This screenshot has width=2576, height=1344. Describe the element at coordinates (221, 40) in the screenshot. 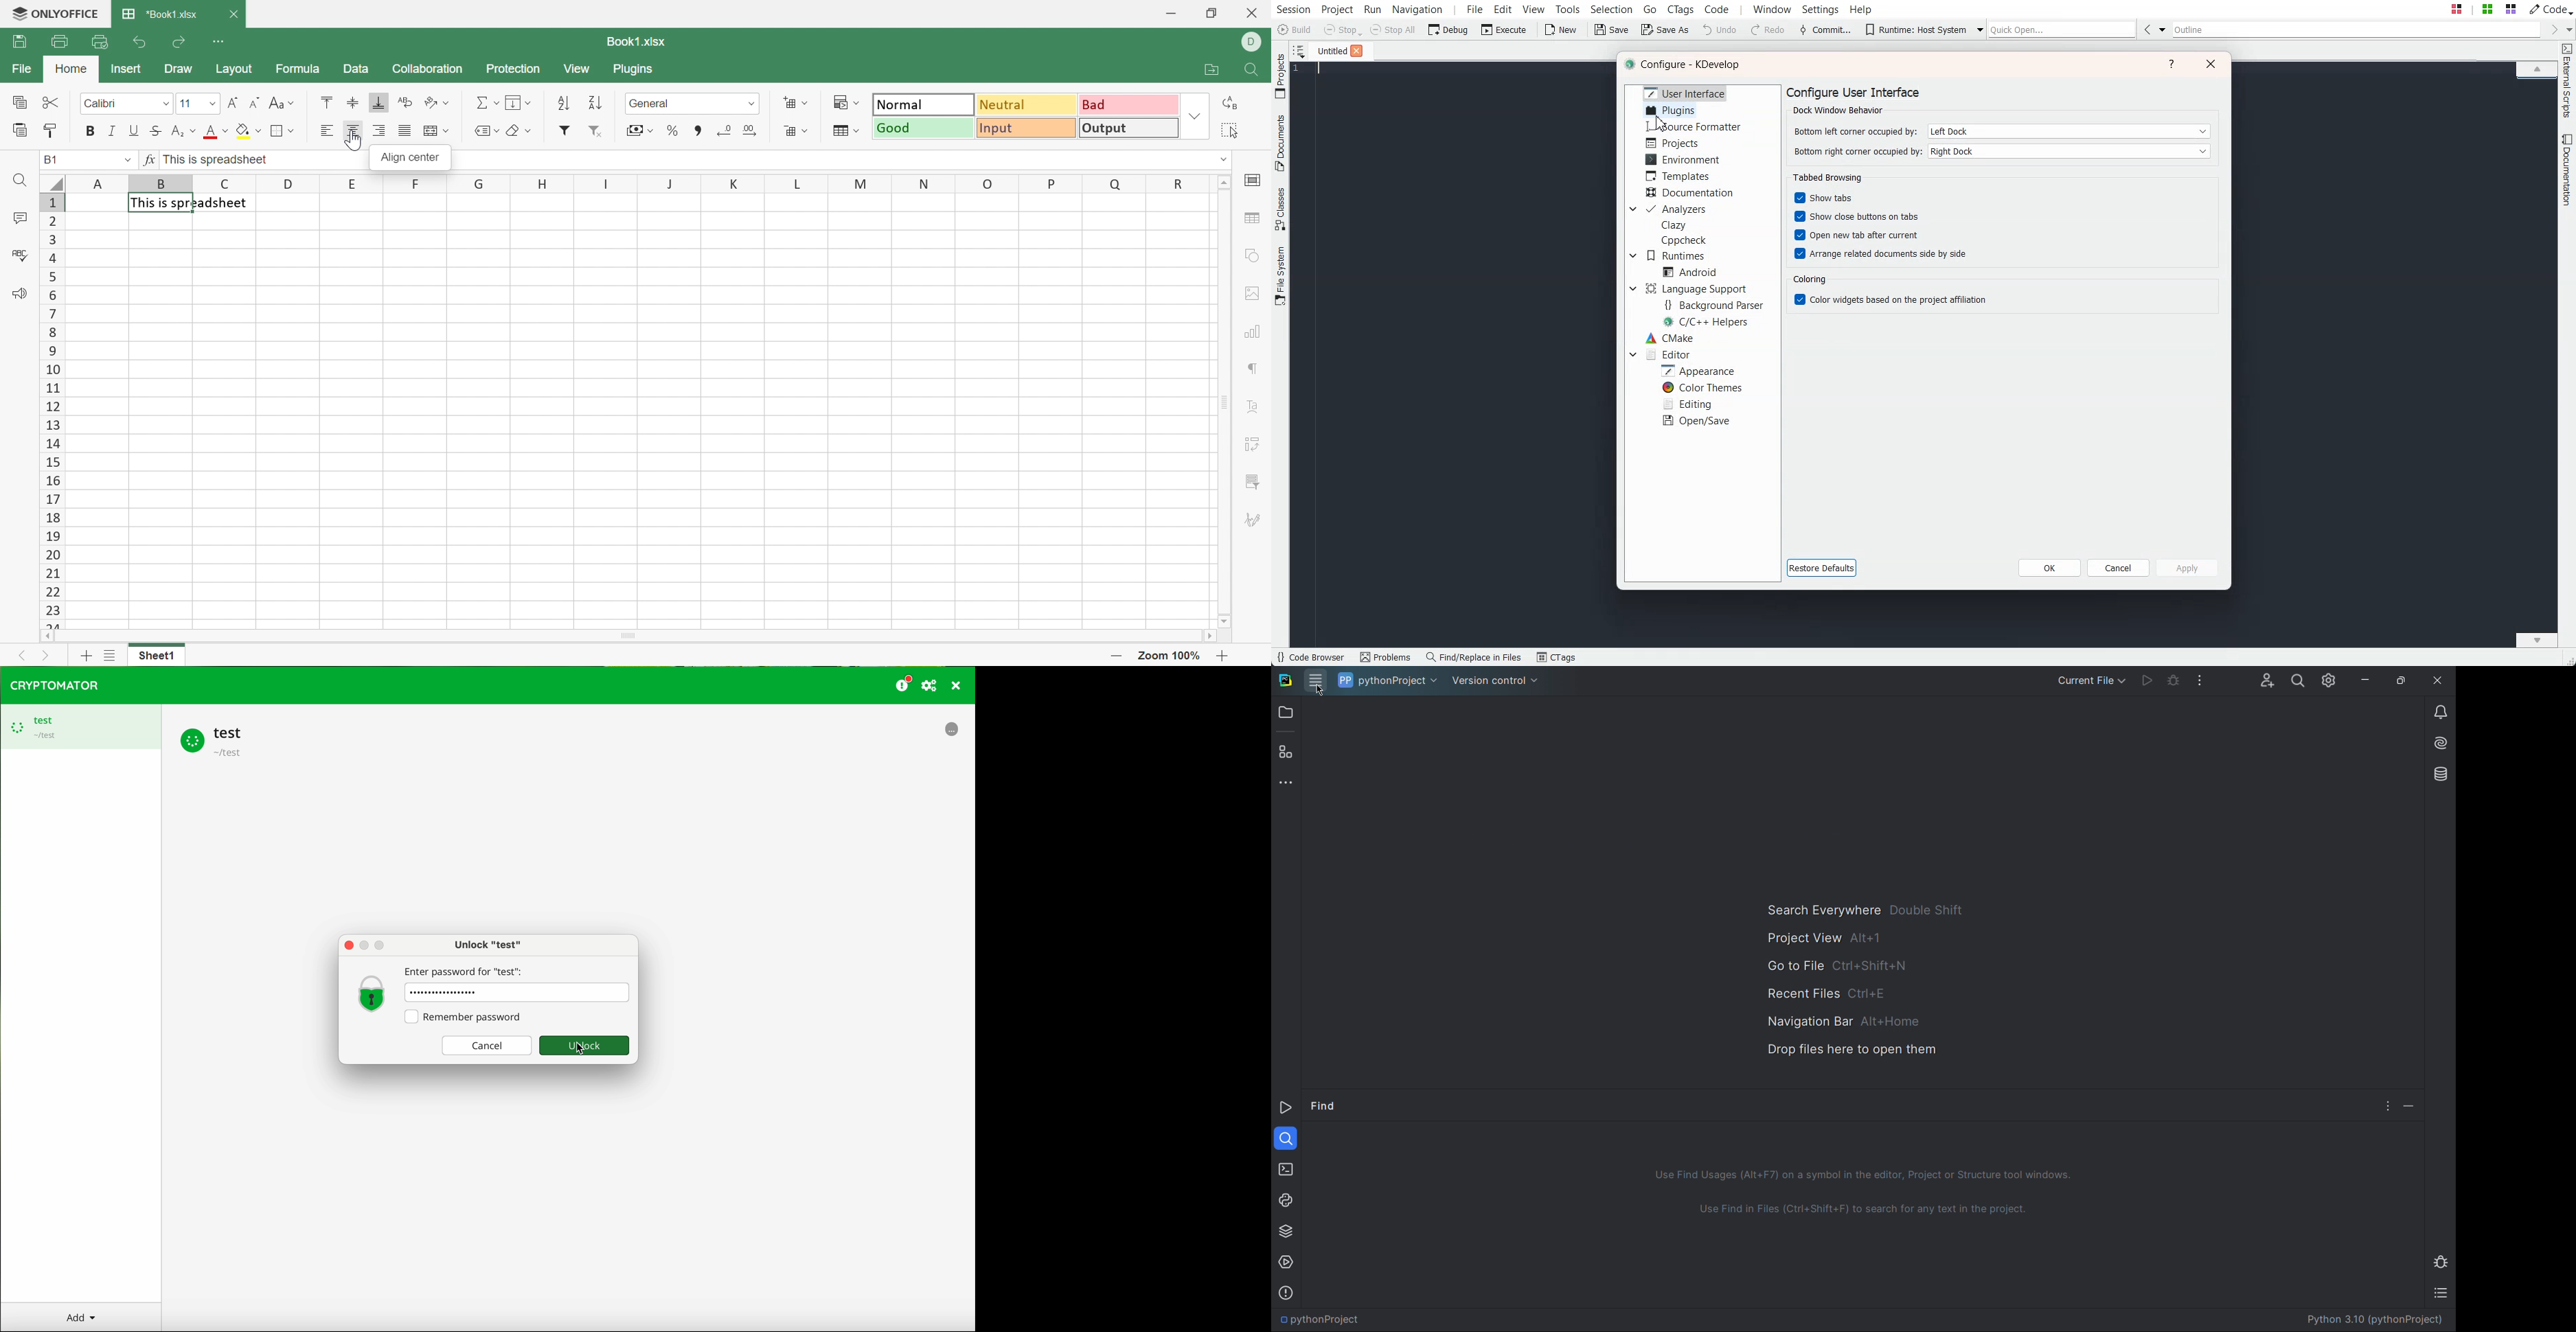

I see `Customize Quick Access Toolbar` at that location.